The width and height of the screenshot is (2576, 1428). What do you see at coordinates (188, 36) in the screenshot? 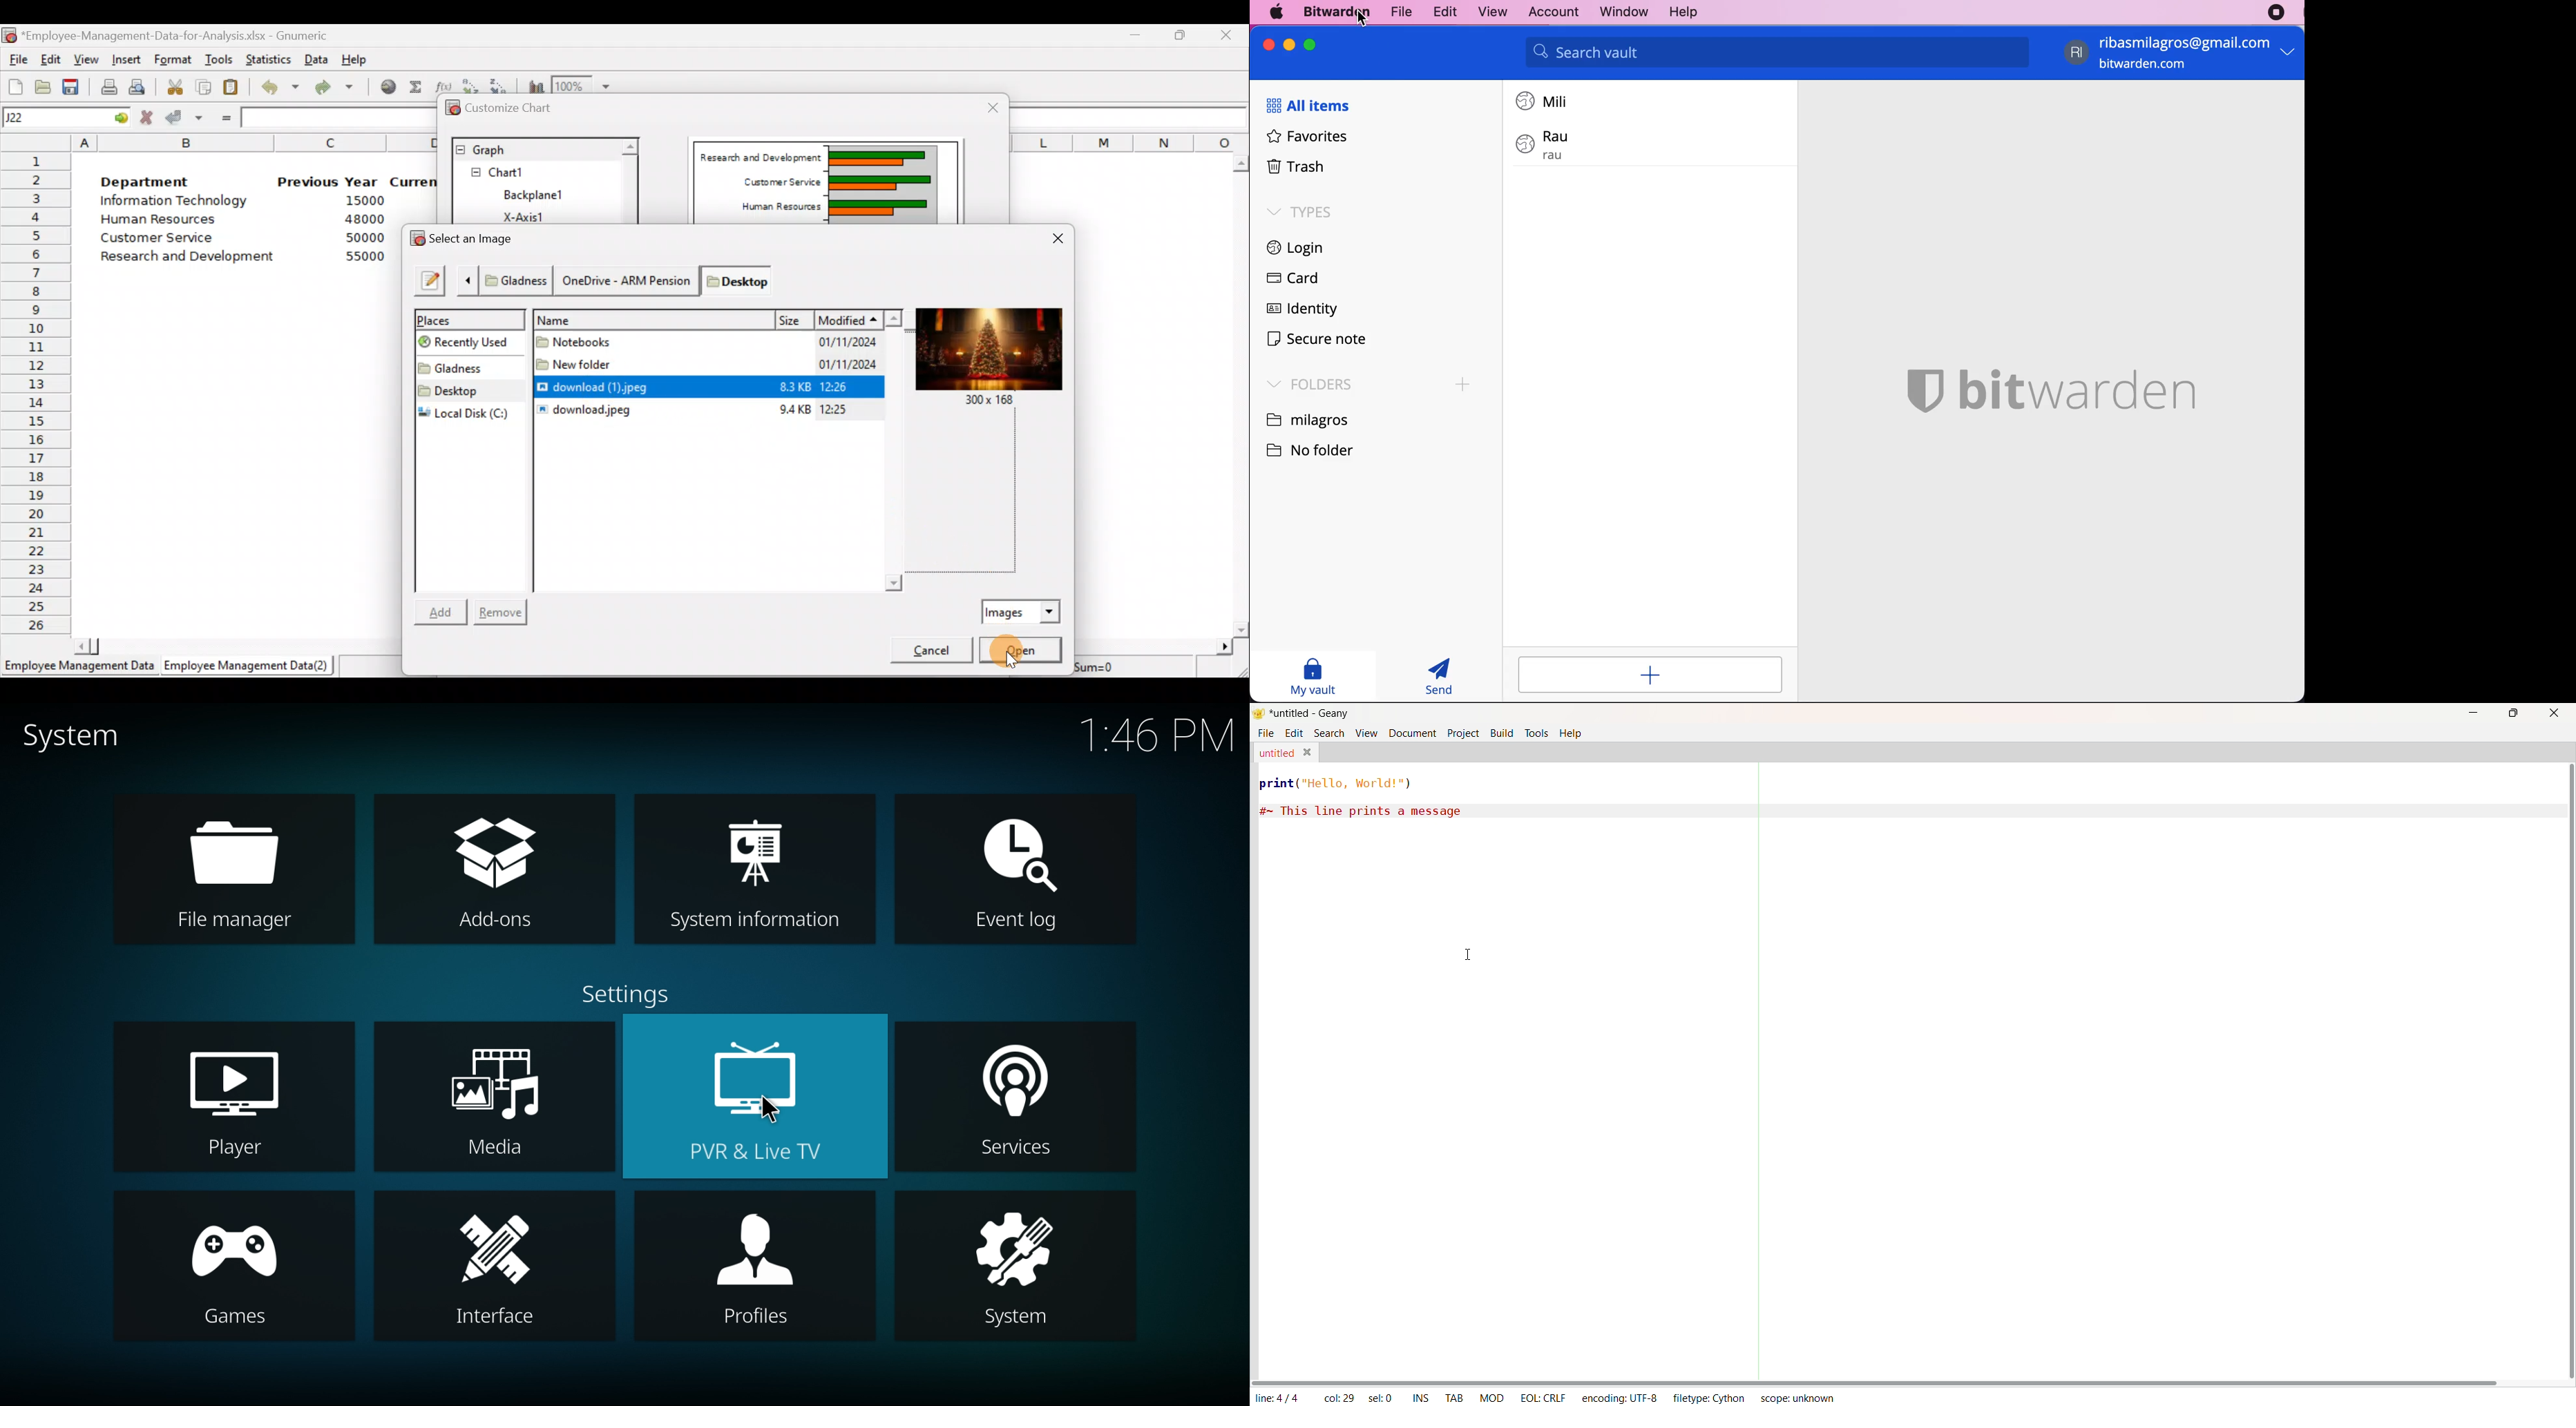
I see `‘Employee-Management-Data-for-Analysis.xlsx - Gnumeric` at bounding box center [188, 36].